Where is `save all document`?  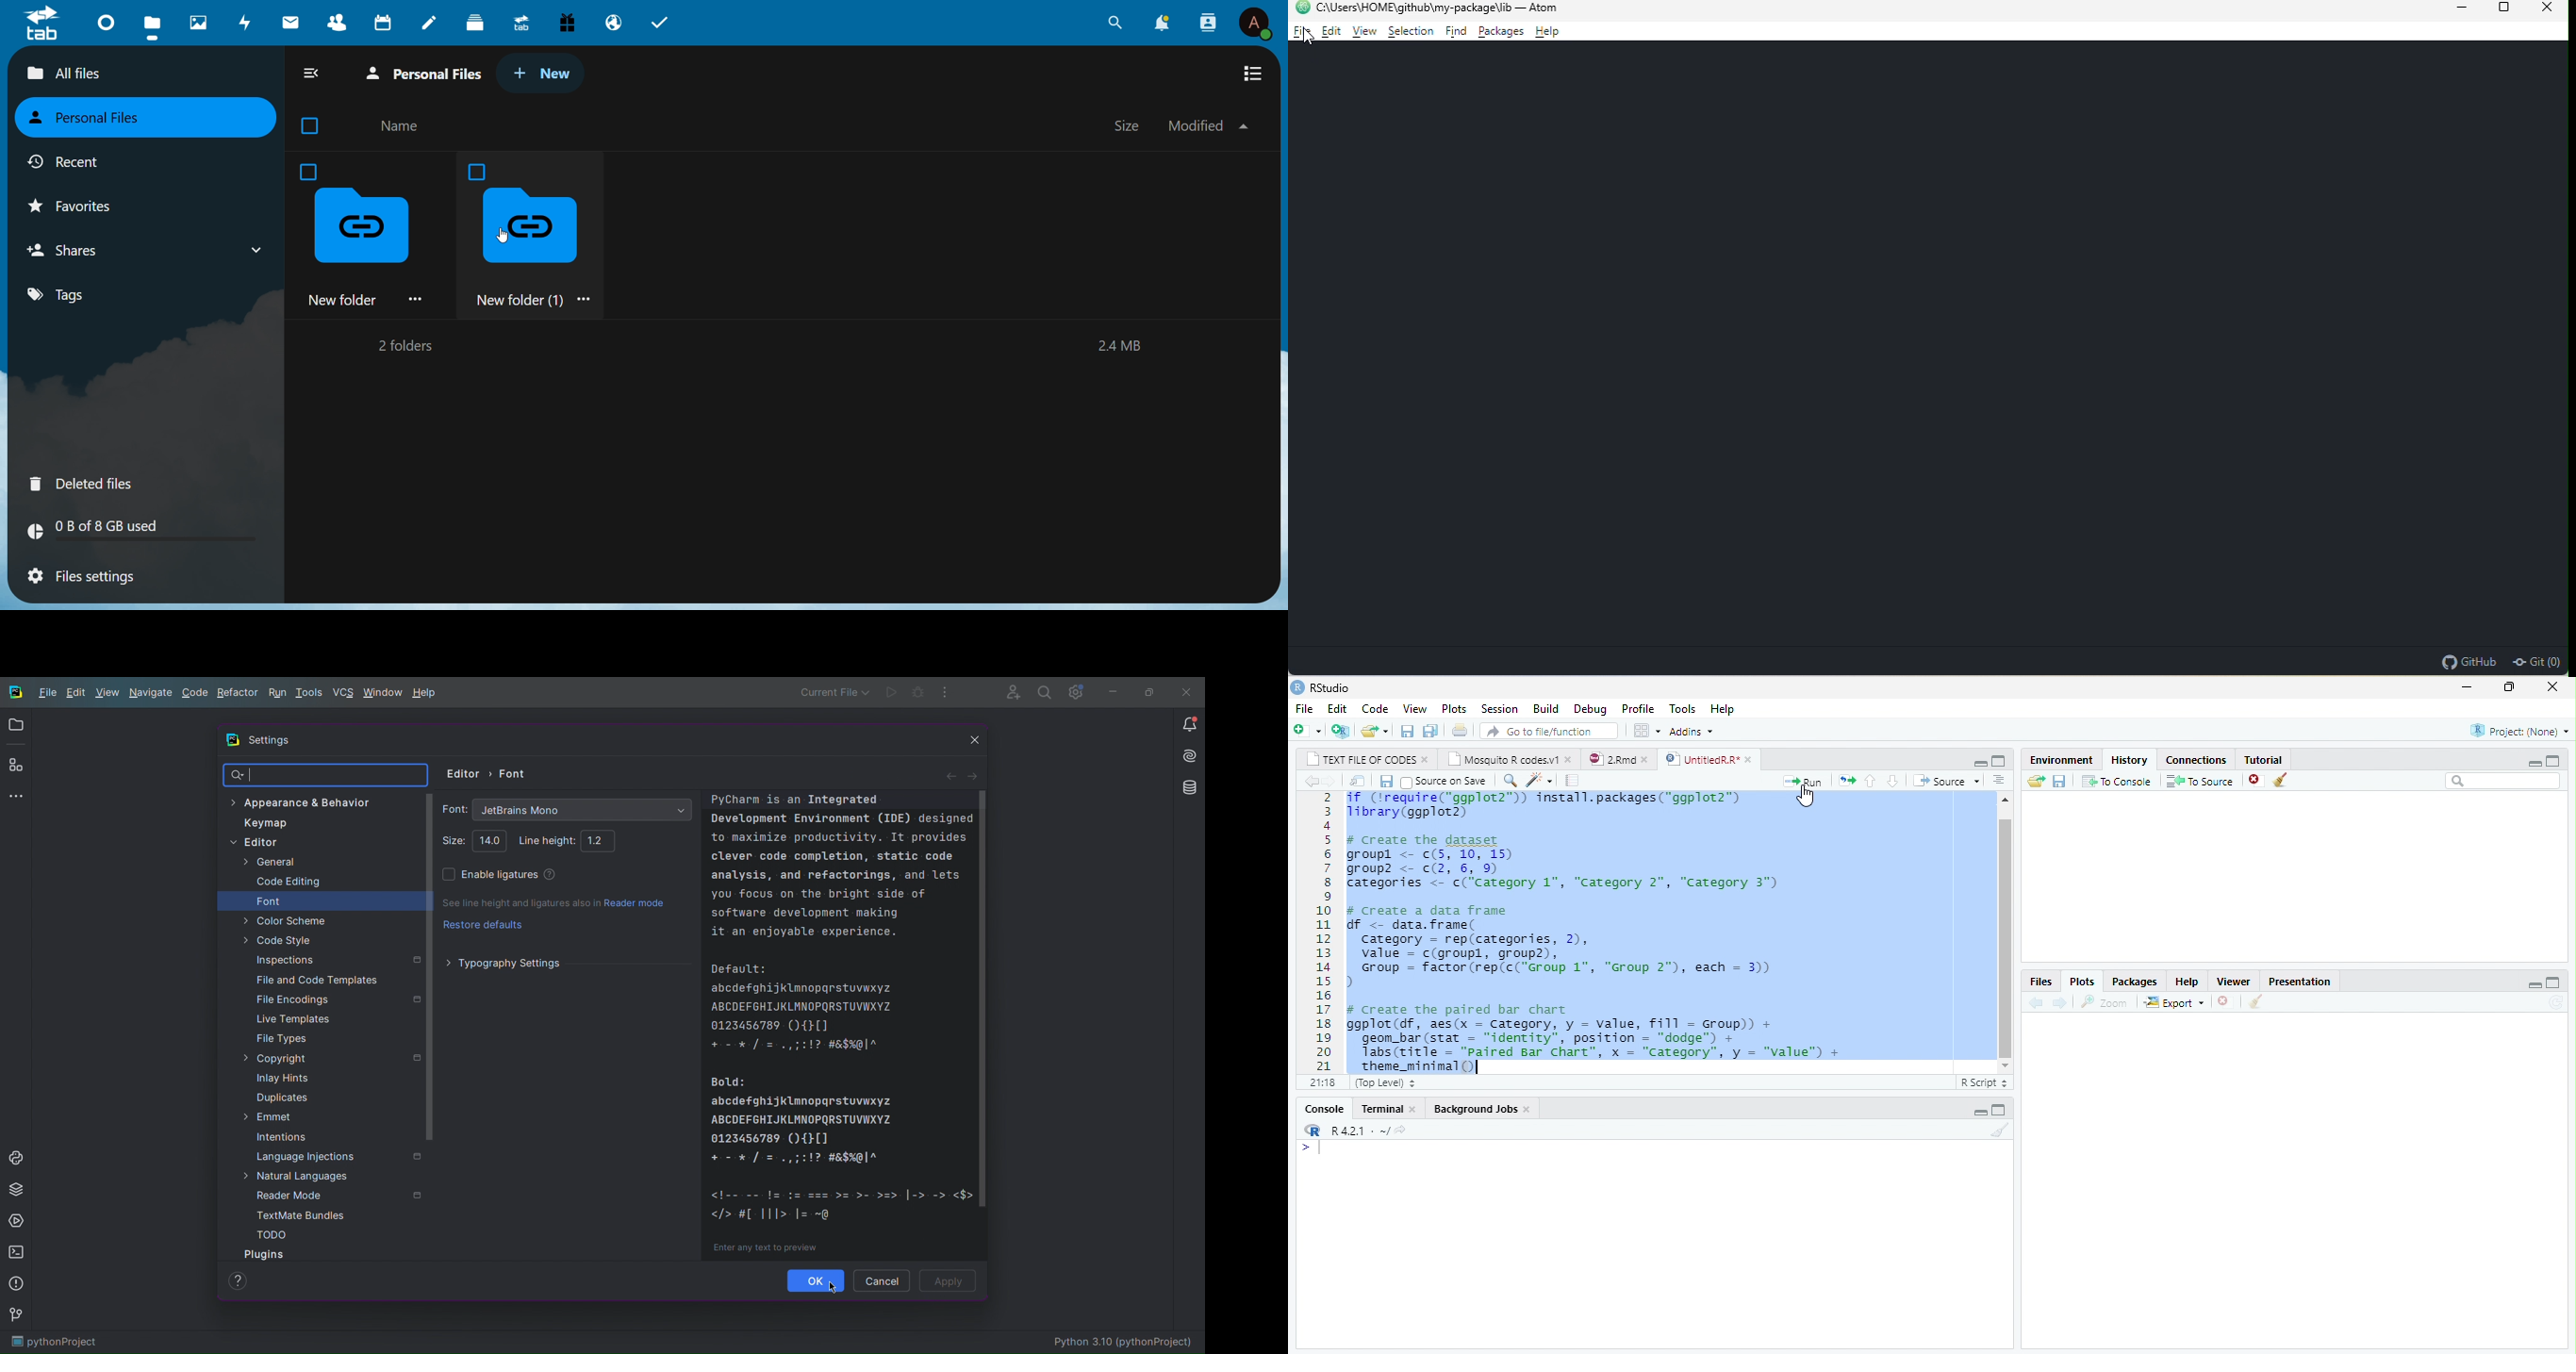 save all document is located at coordinates (1432, 730).